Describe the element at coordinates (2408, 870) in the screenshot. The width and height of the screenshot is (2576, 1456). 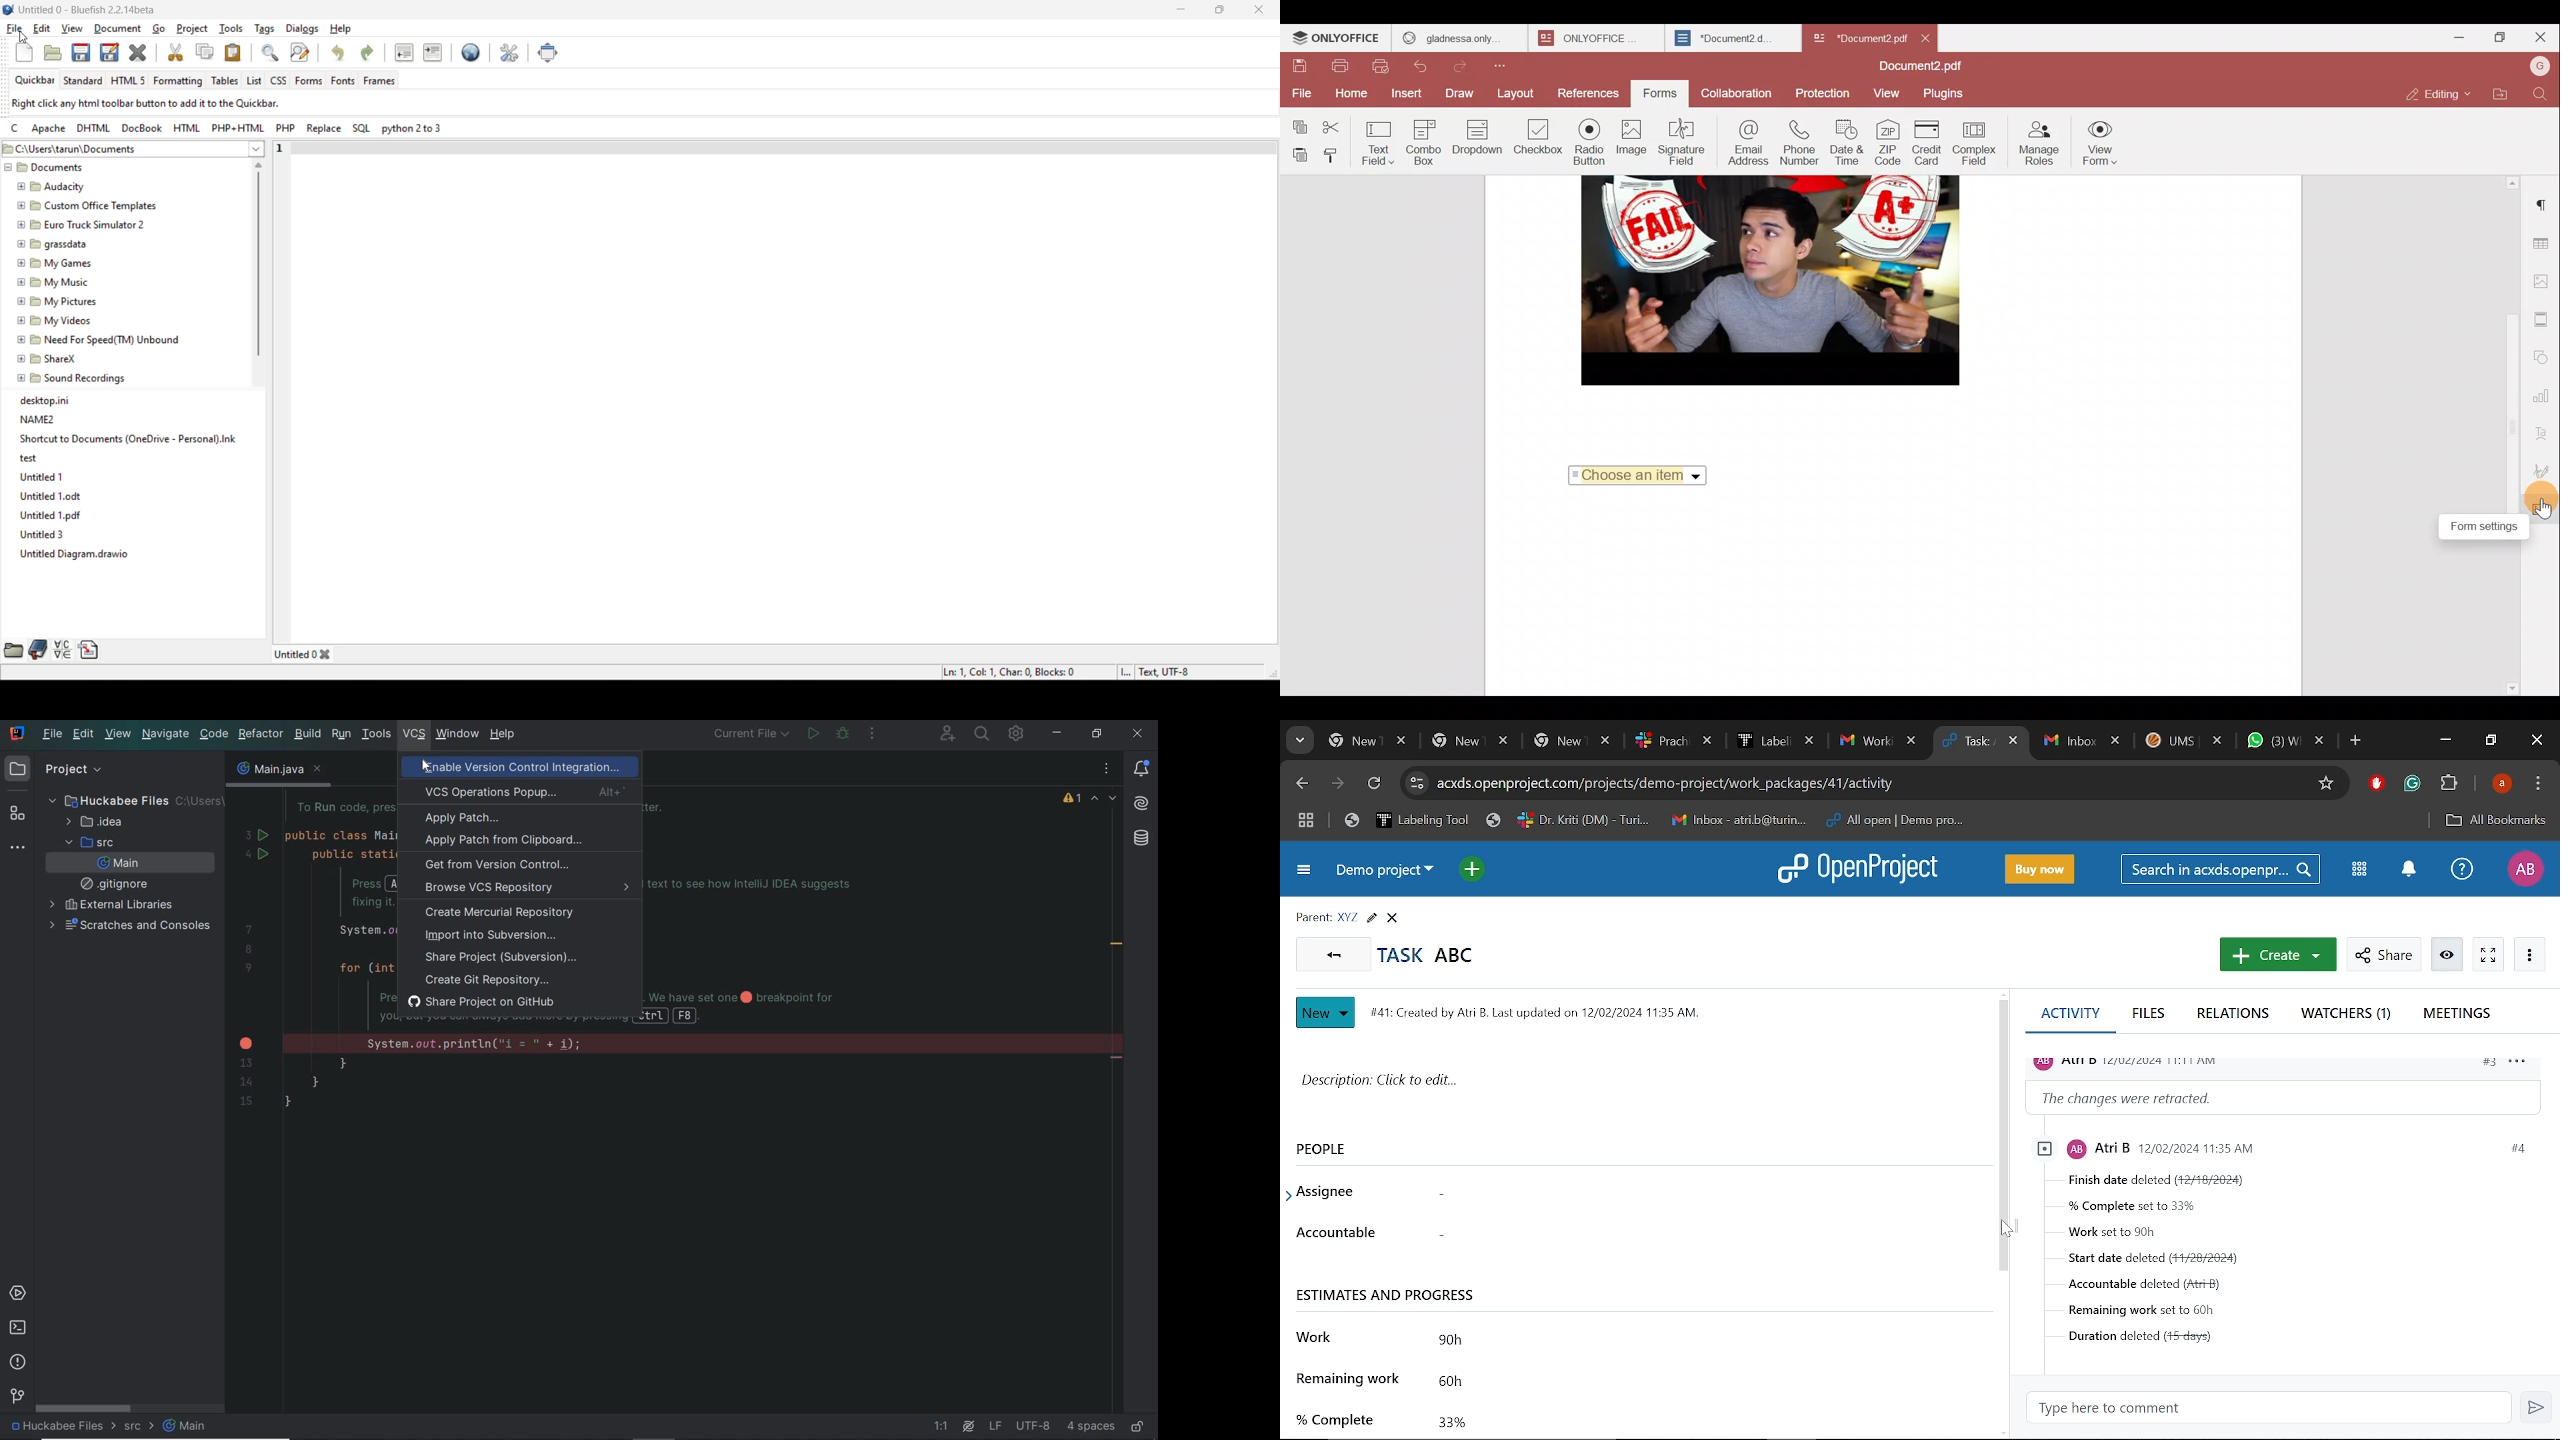
I see `Notifications` at that location.